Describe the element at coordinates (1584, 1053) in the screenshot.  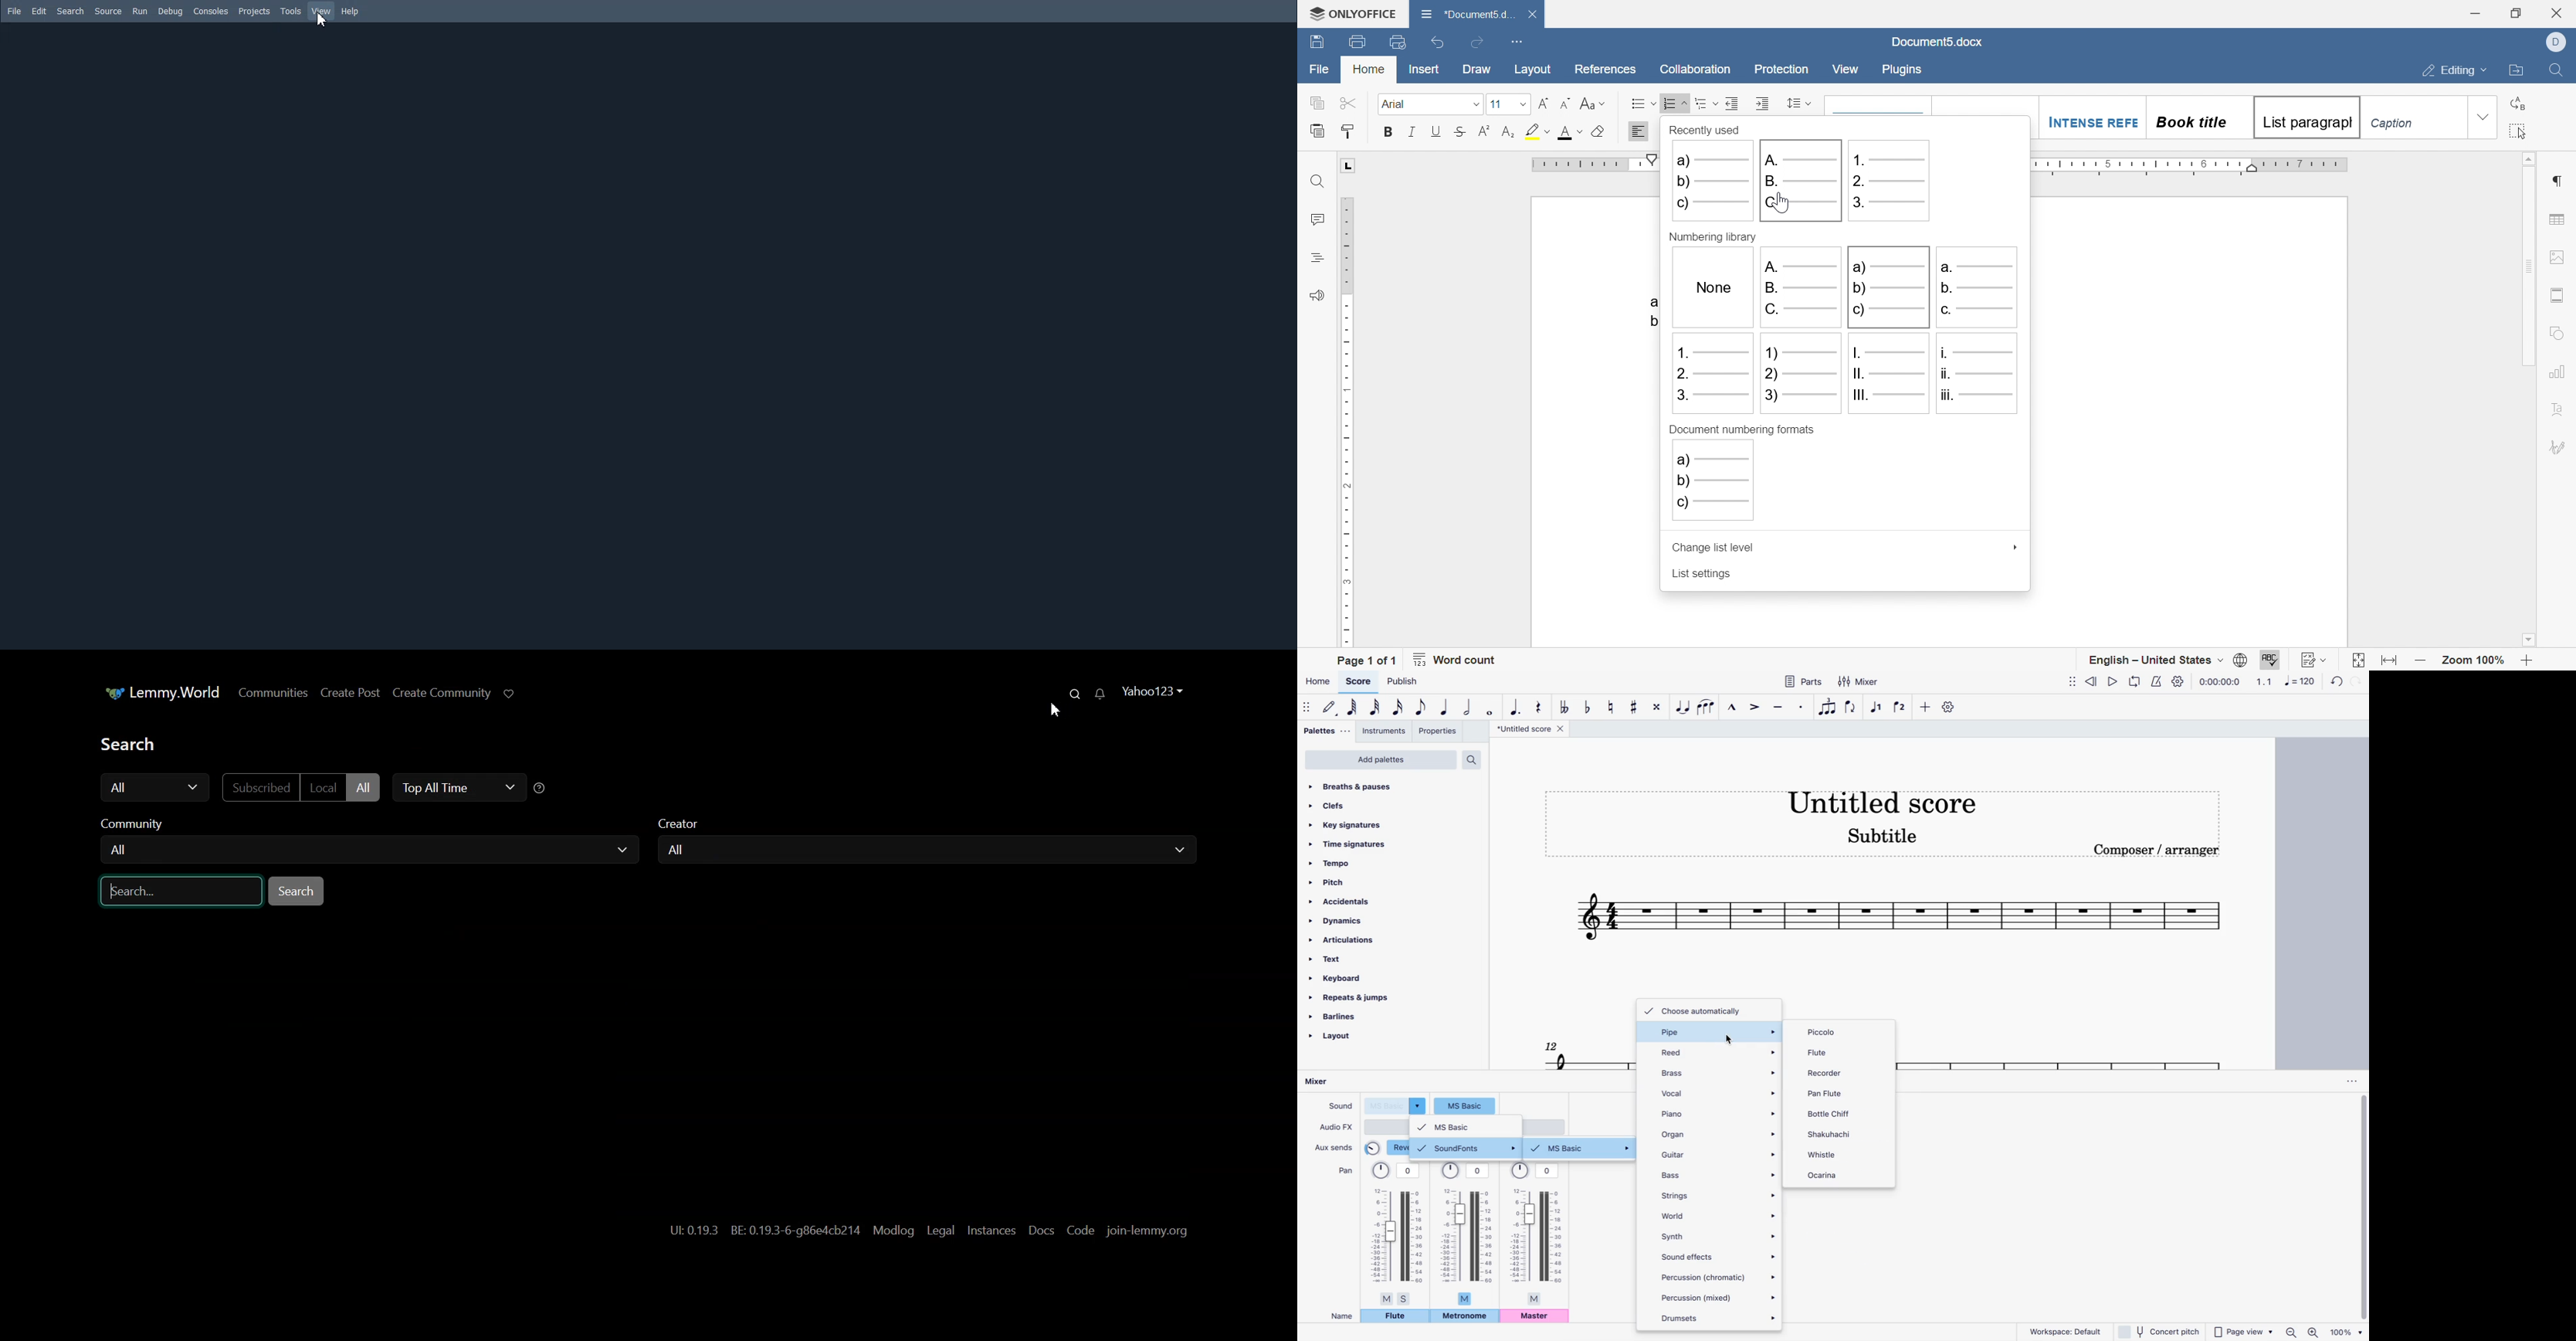
I see `scale` at that location.